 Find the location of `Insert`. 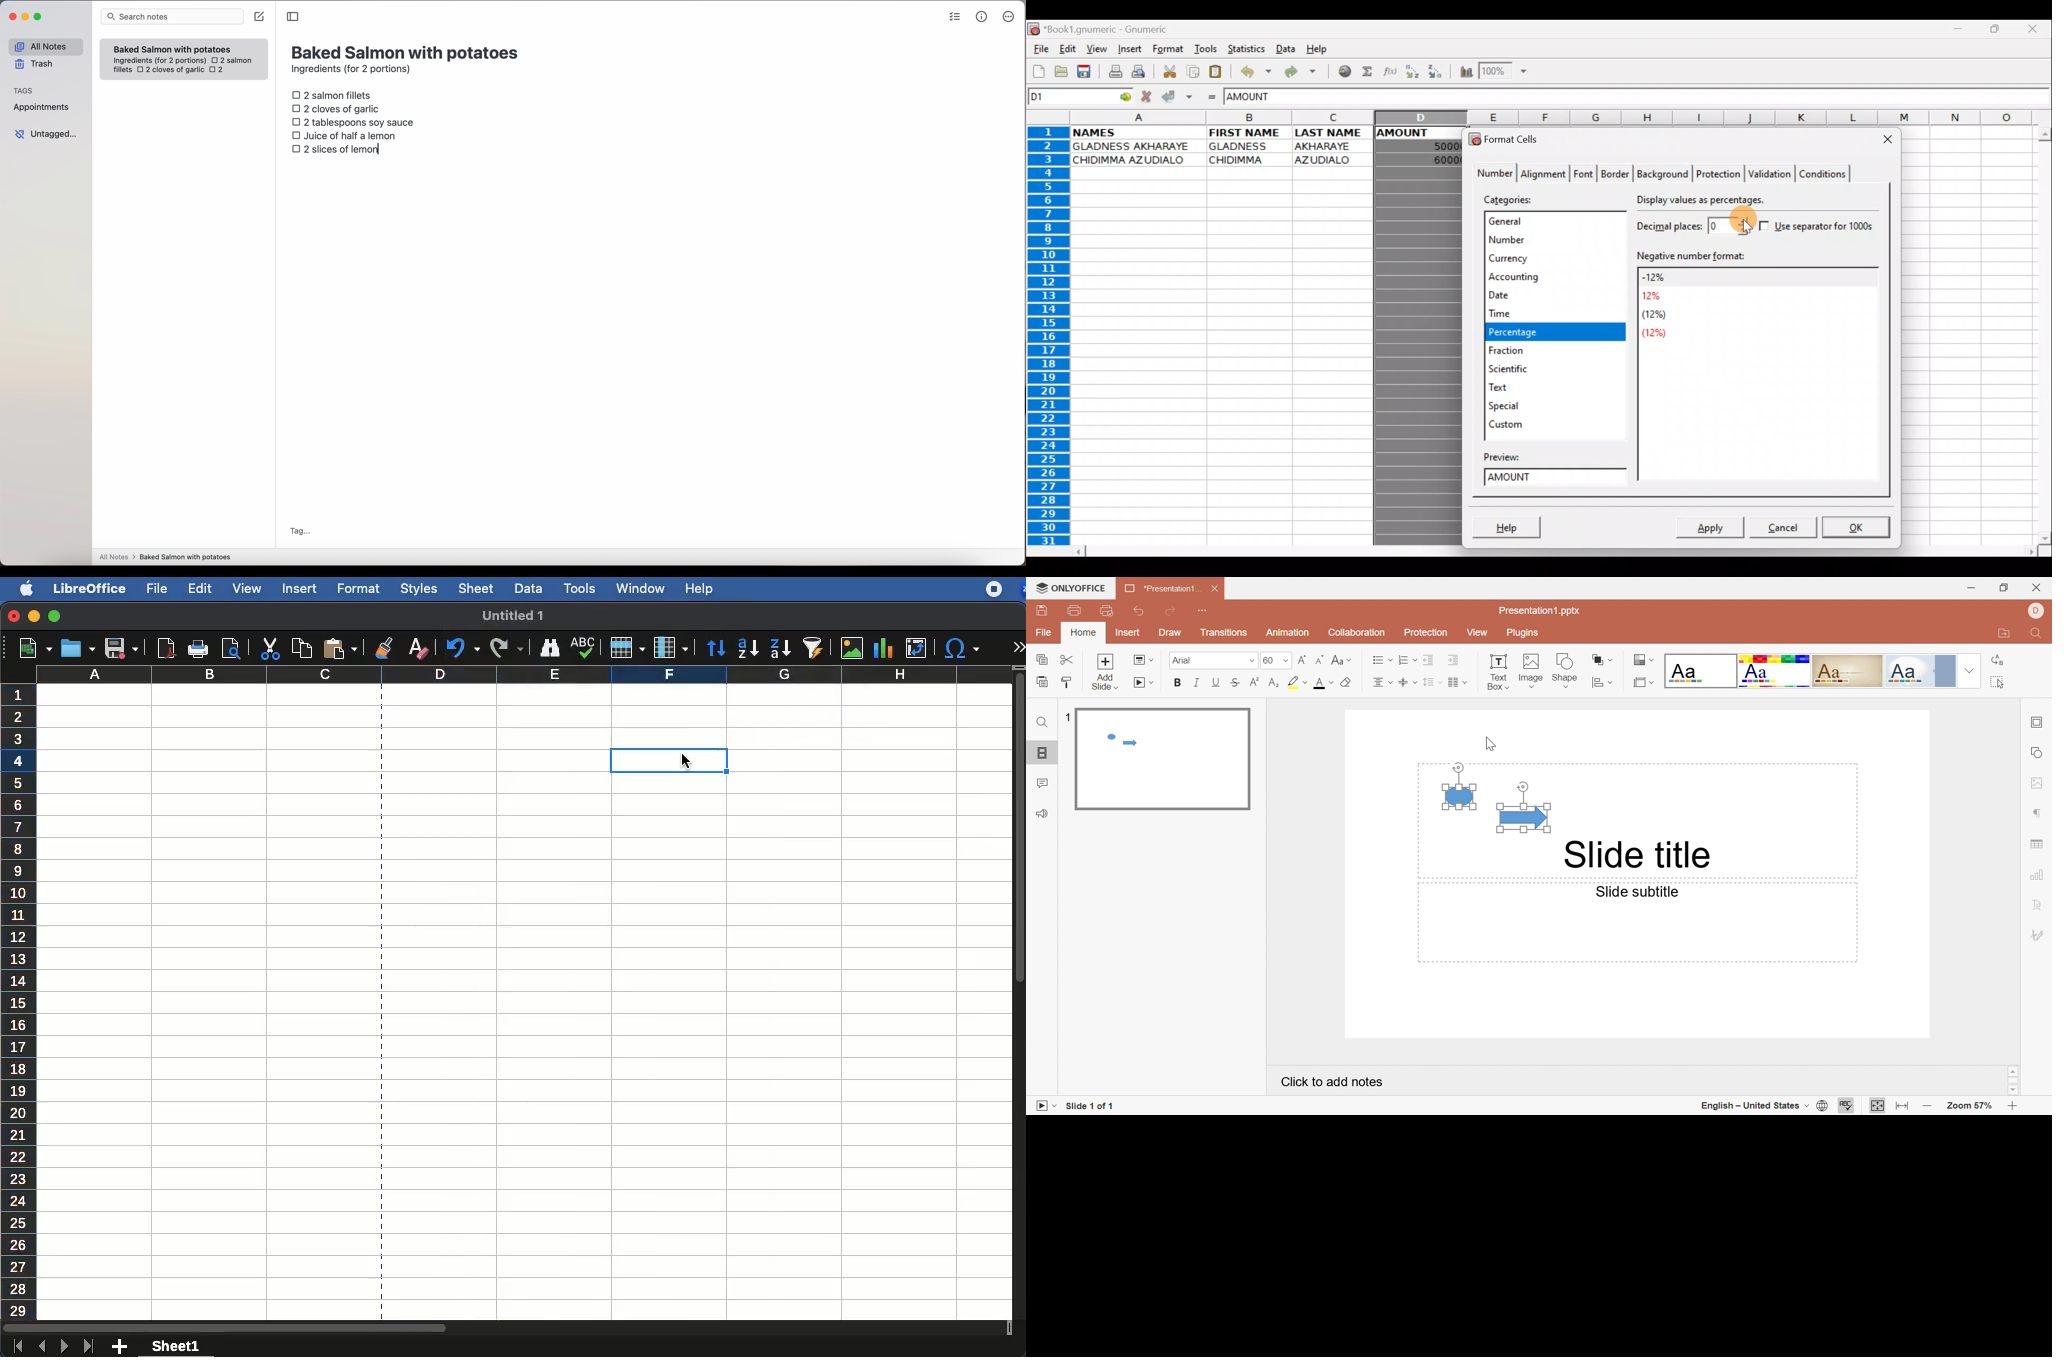

Insert is located at coordinates (1129, 51).